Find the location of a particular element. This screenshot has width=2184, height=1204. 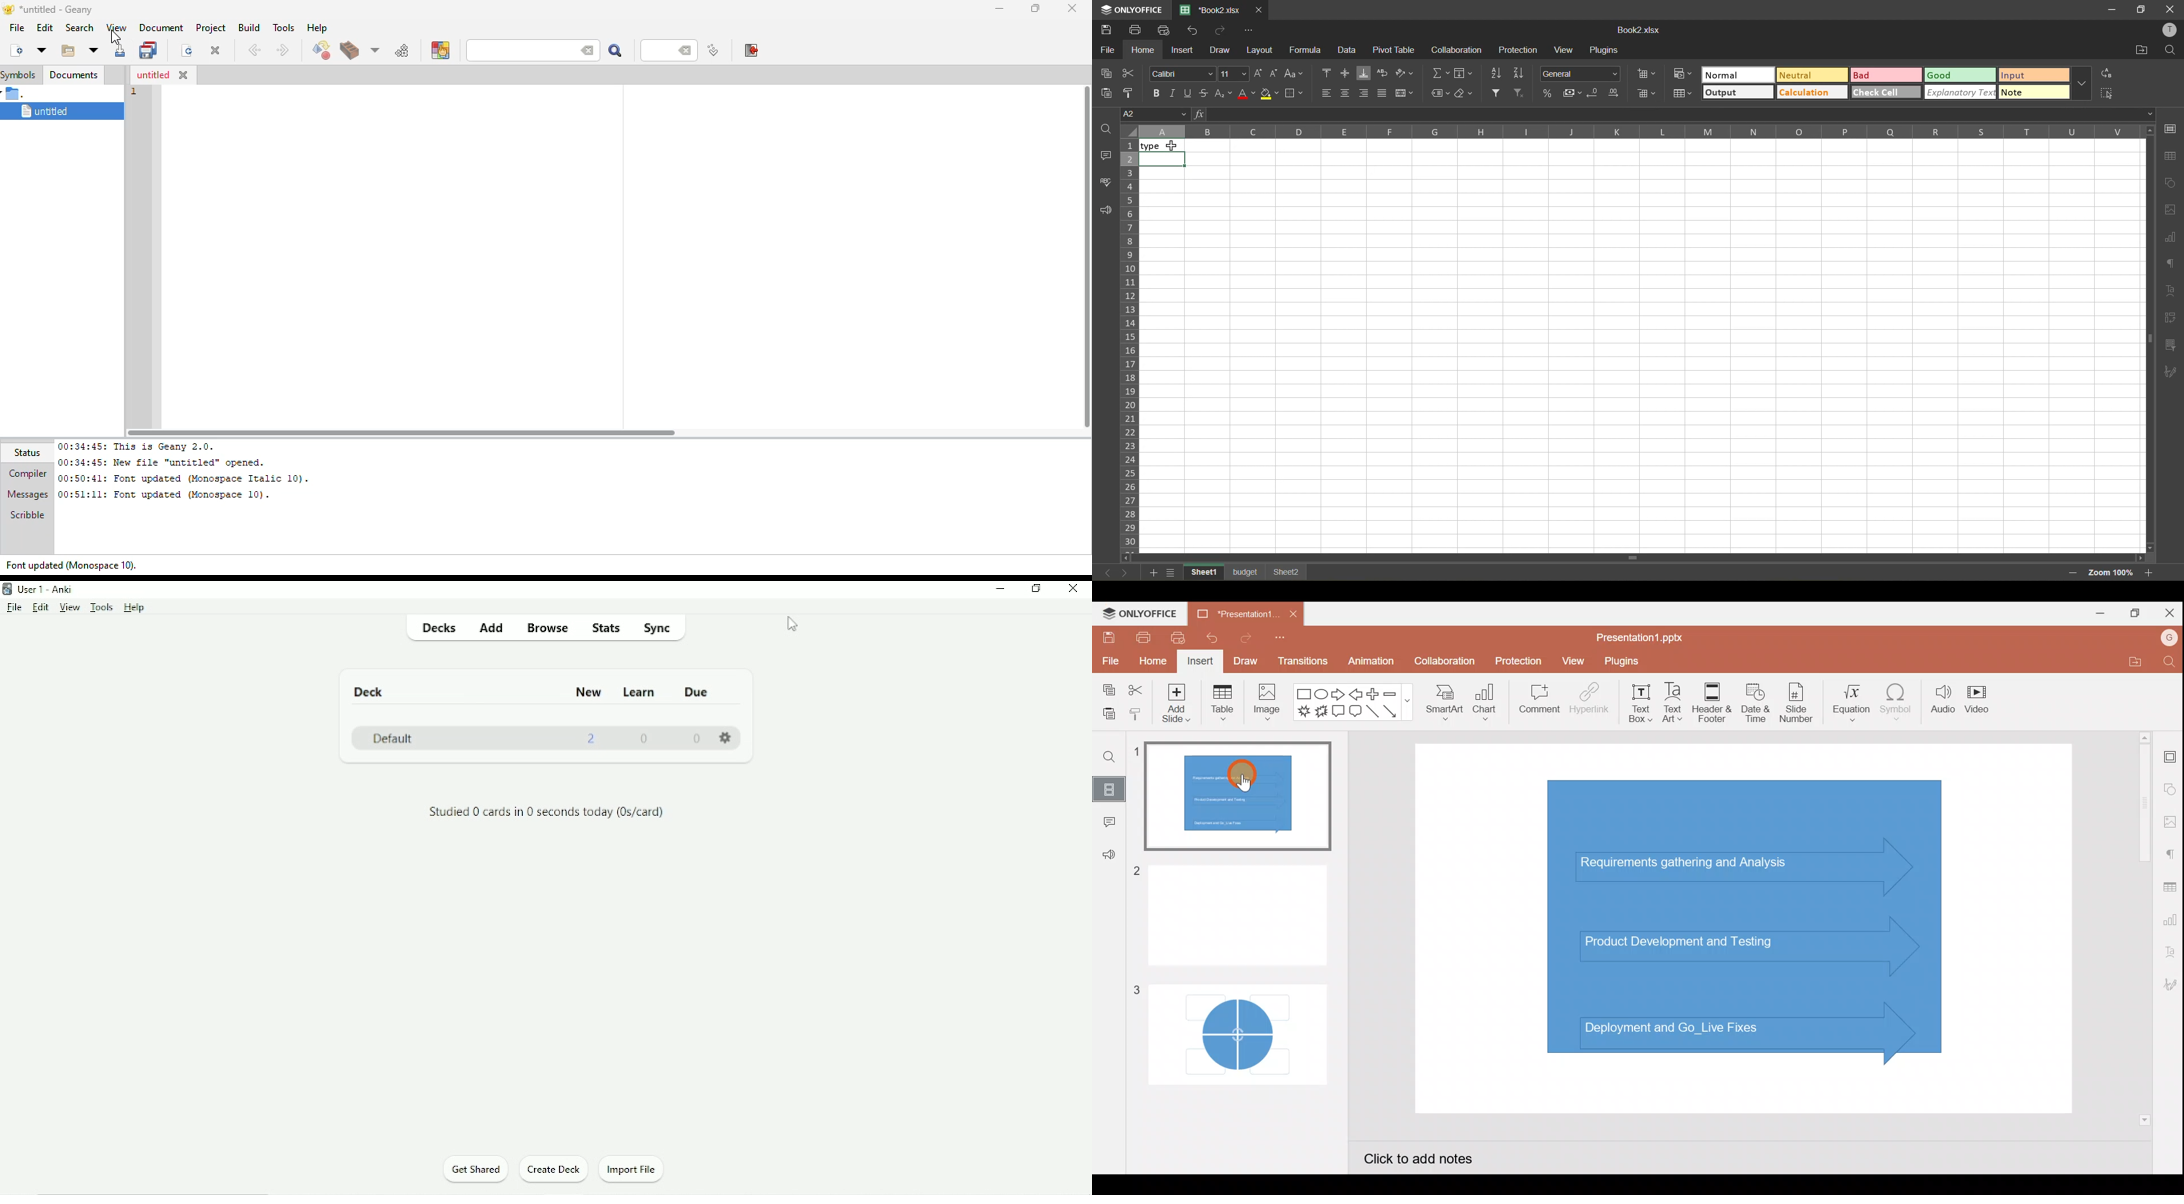

Learn is located at coordinates (640, 692).